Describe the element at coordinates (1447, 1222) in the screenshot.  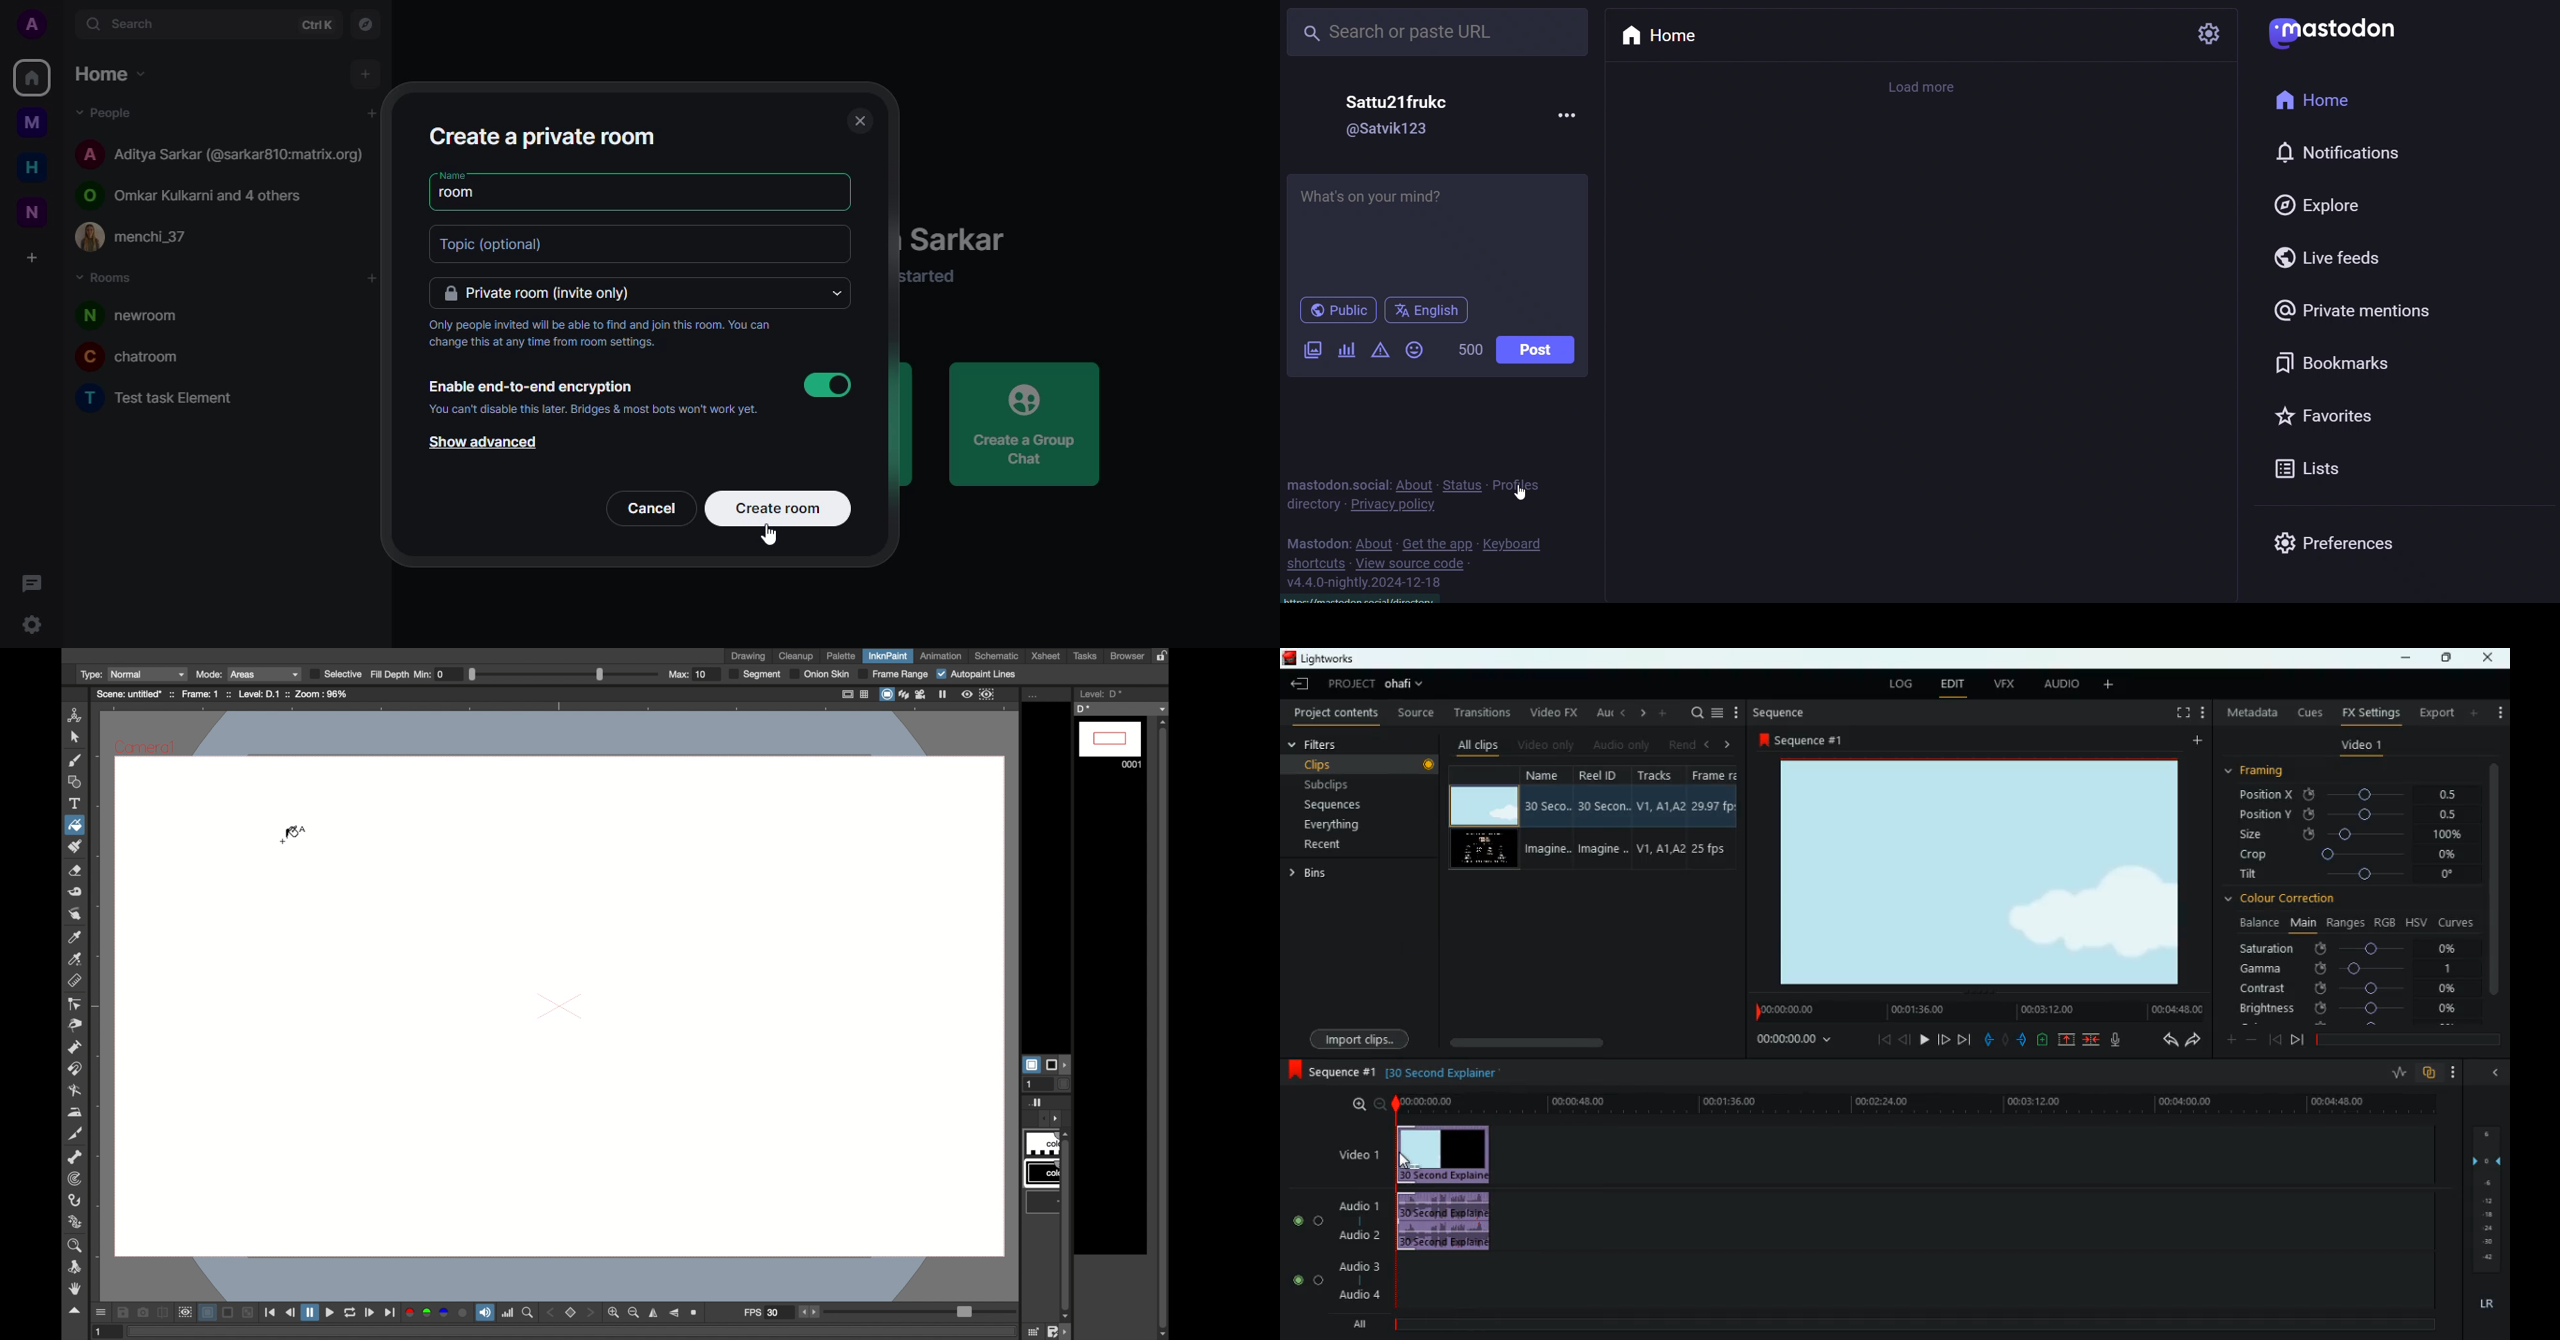
I see `audio` at that location.